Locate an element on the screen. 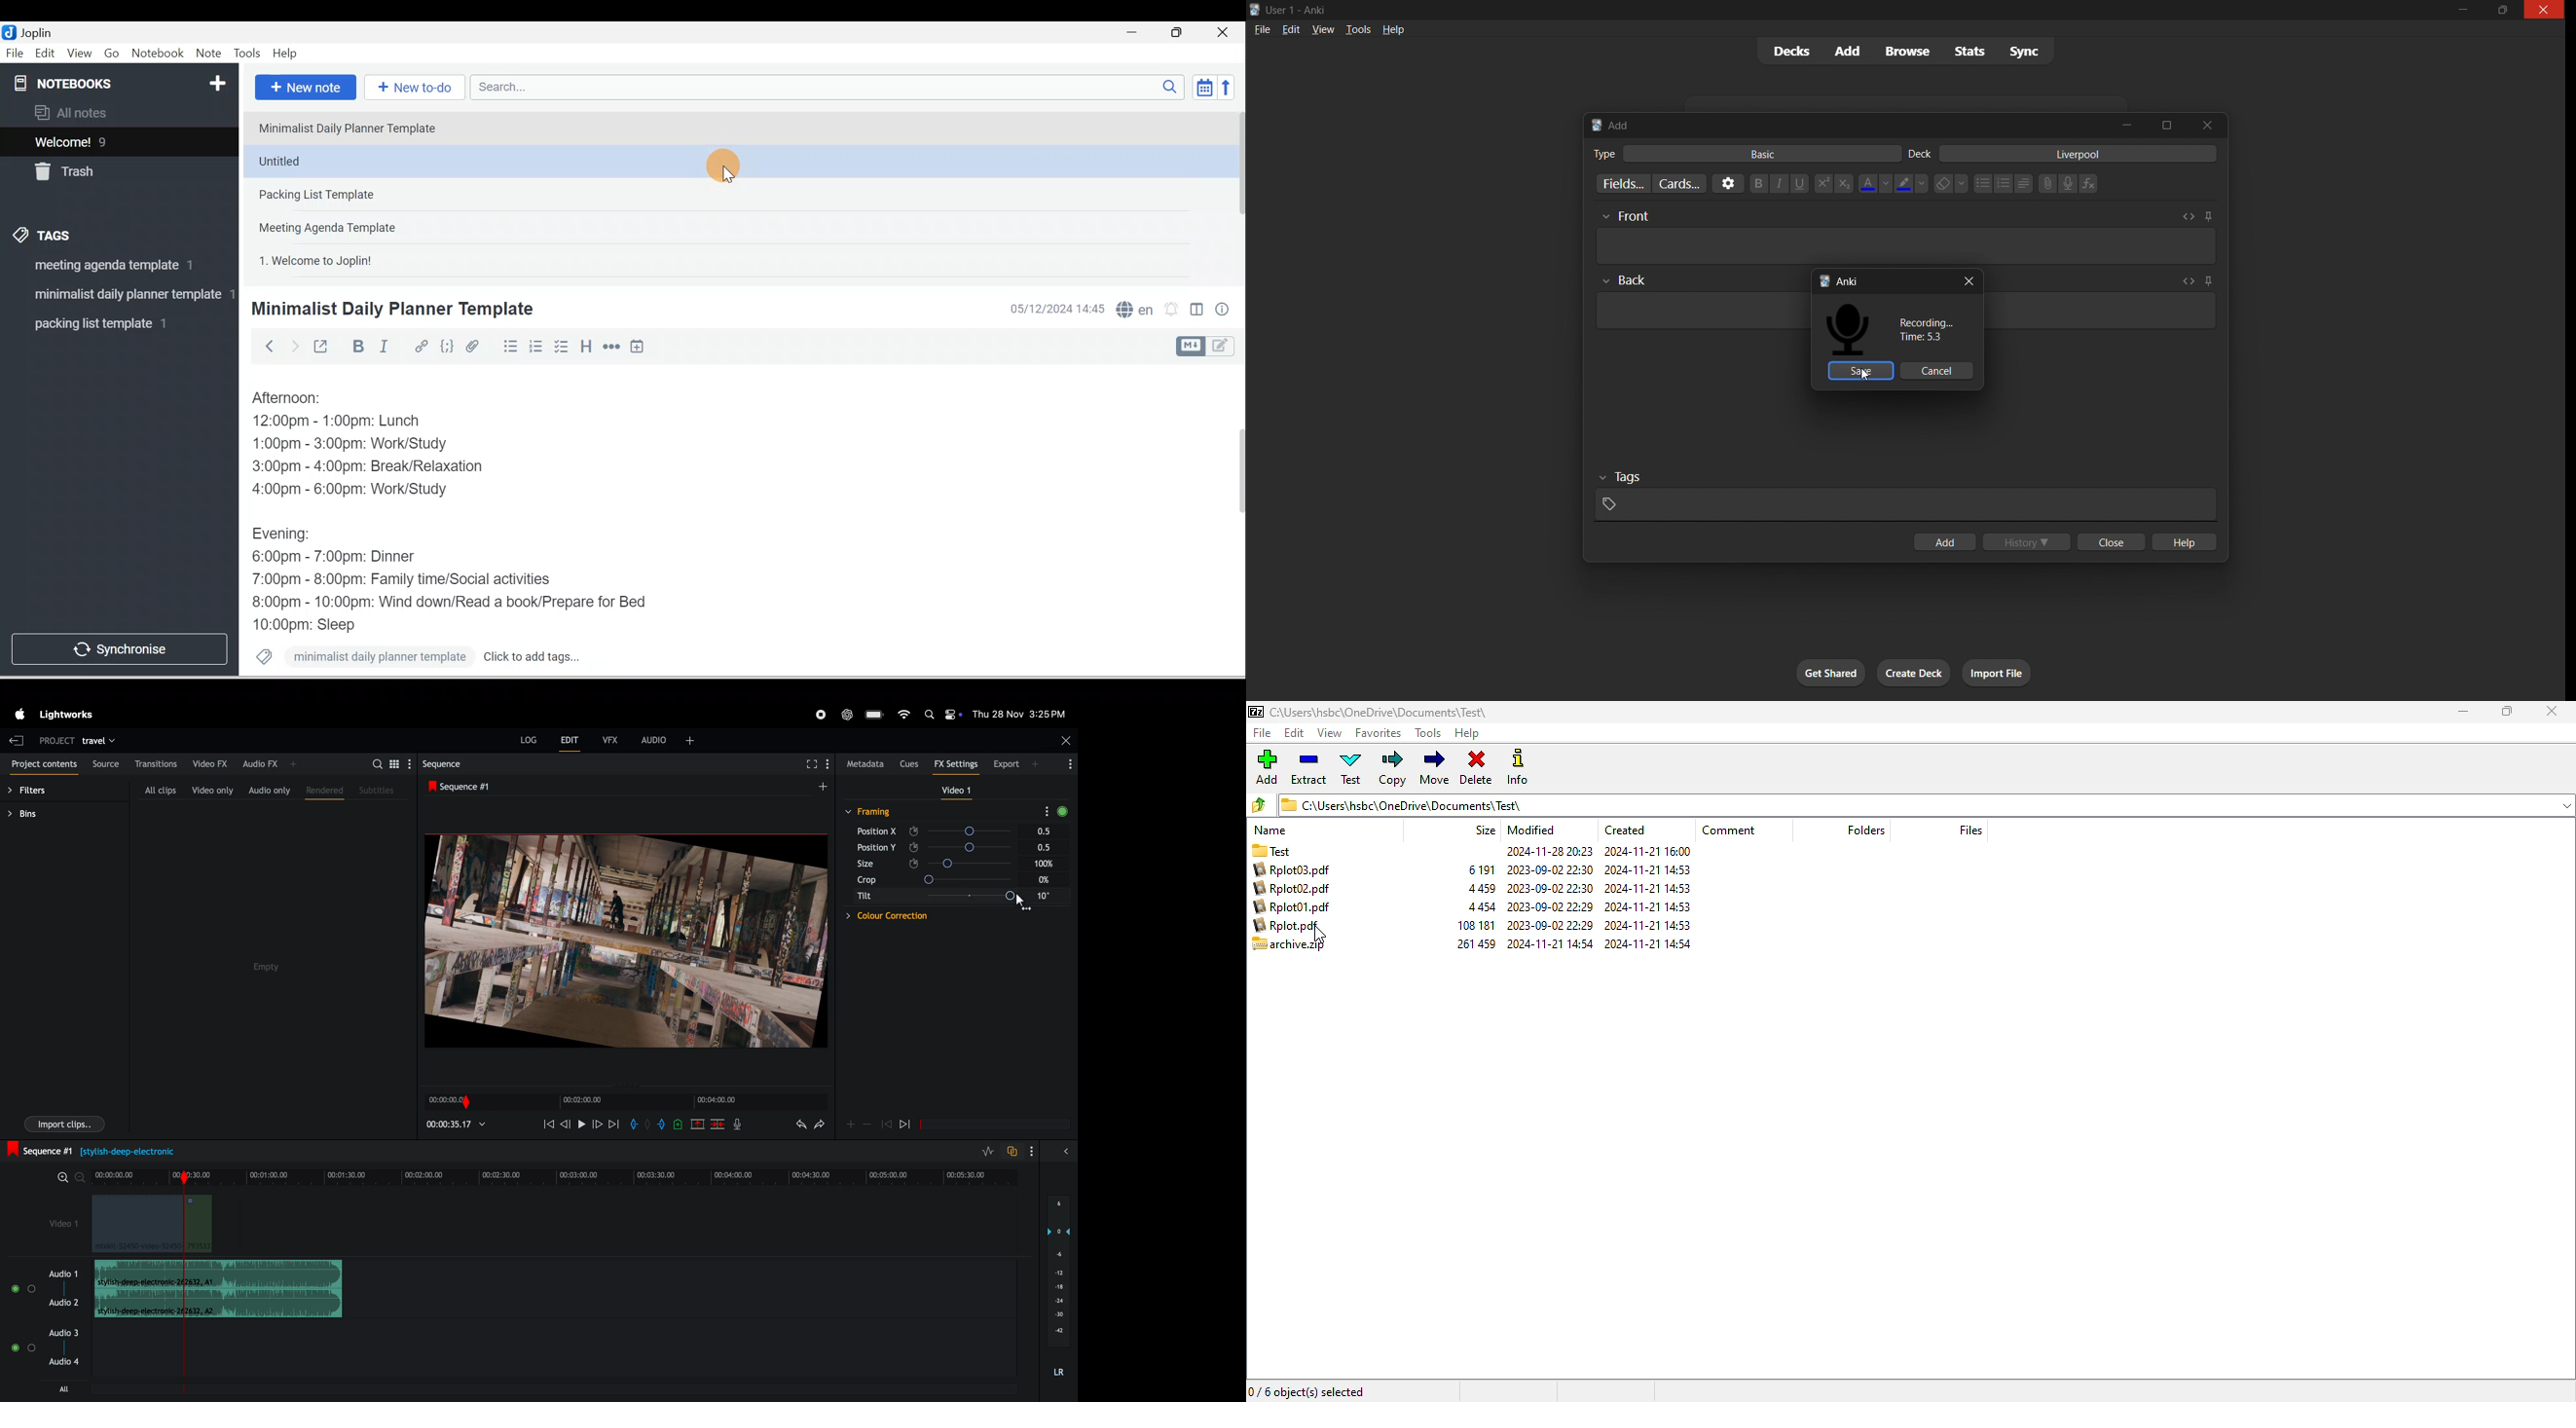 Image resolution: width=2576 pixels, height=1428 pixels. back is located at coordinates (1628, 282).